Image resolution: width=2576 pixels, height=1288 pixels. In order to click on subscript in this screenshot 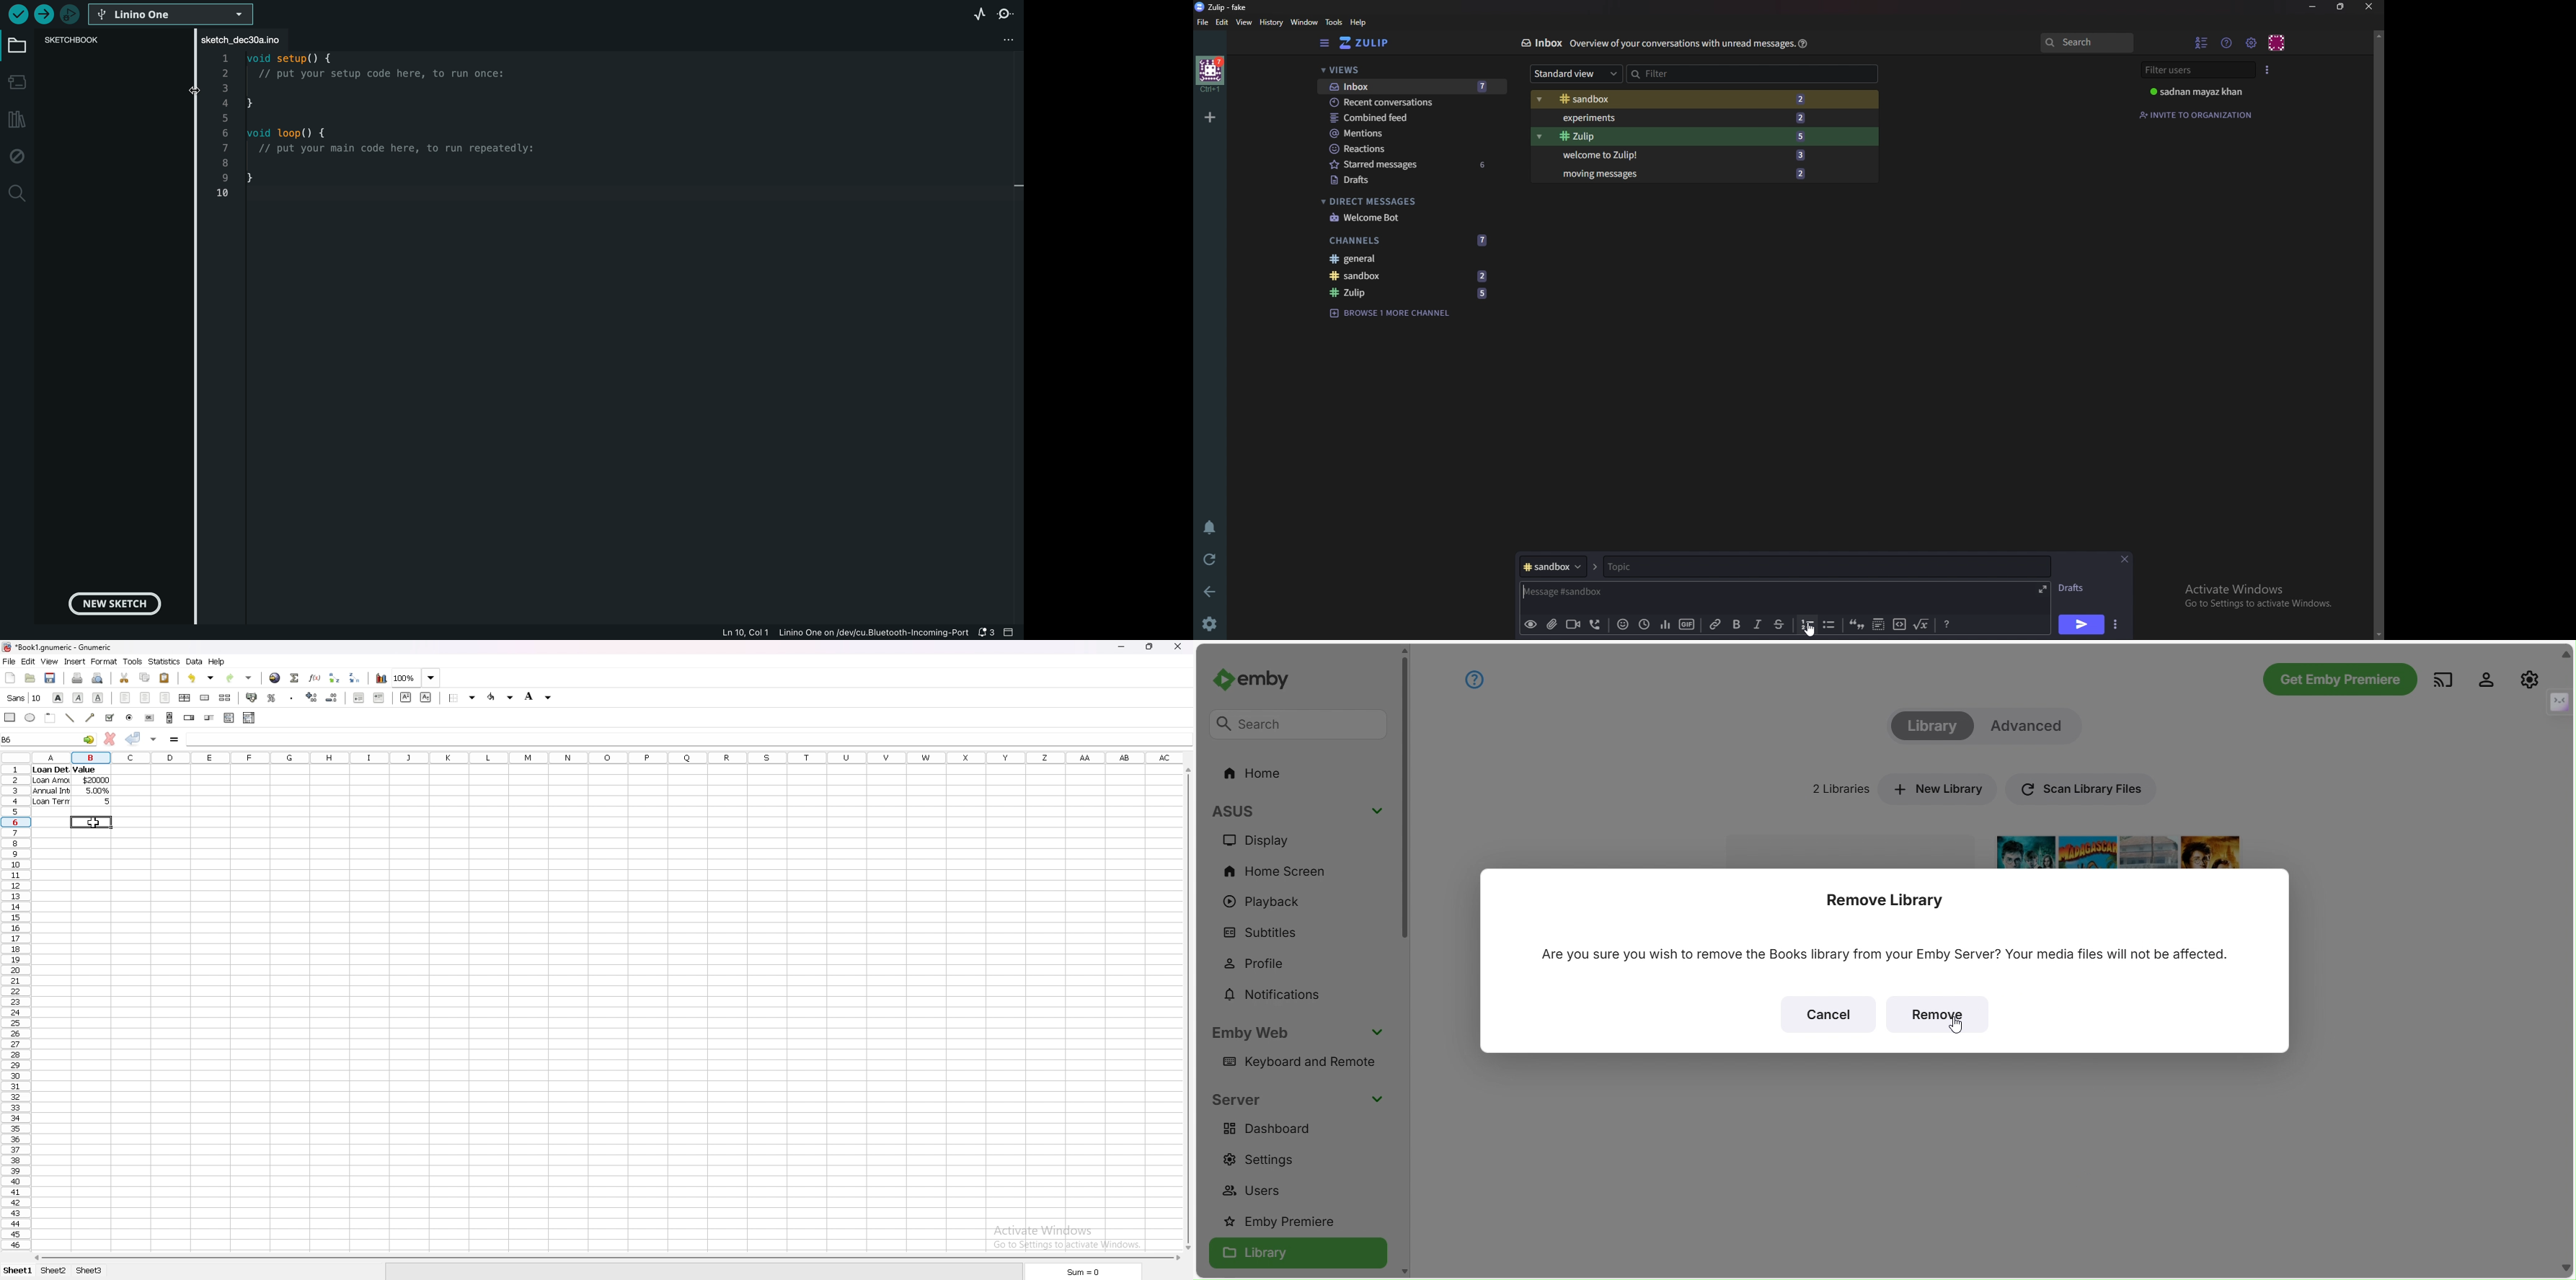, I will do `click(426, 697)`.